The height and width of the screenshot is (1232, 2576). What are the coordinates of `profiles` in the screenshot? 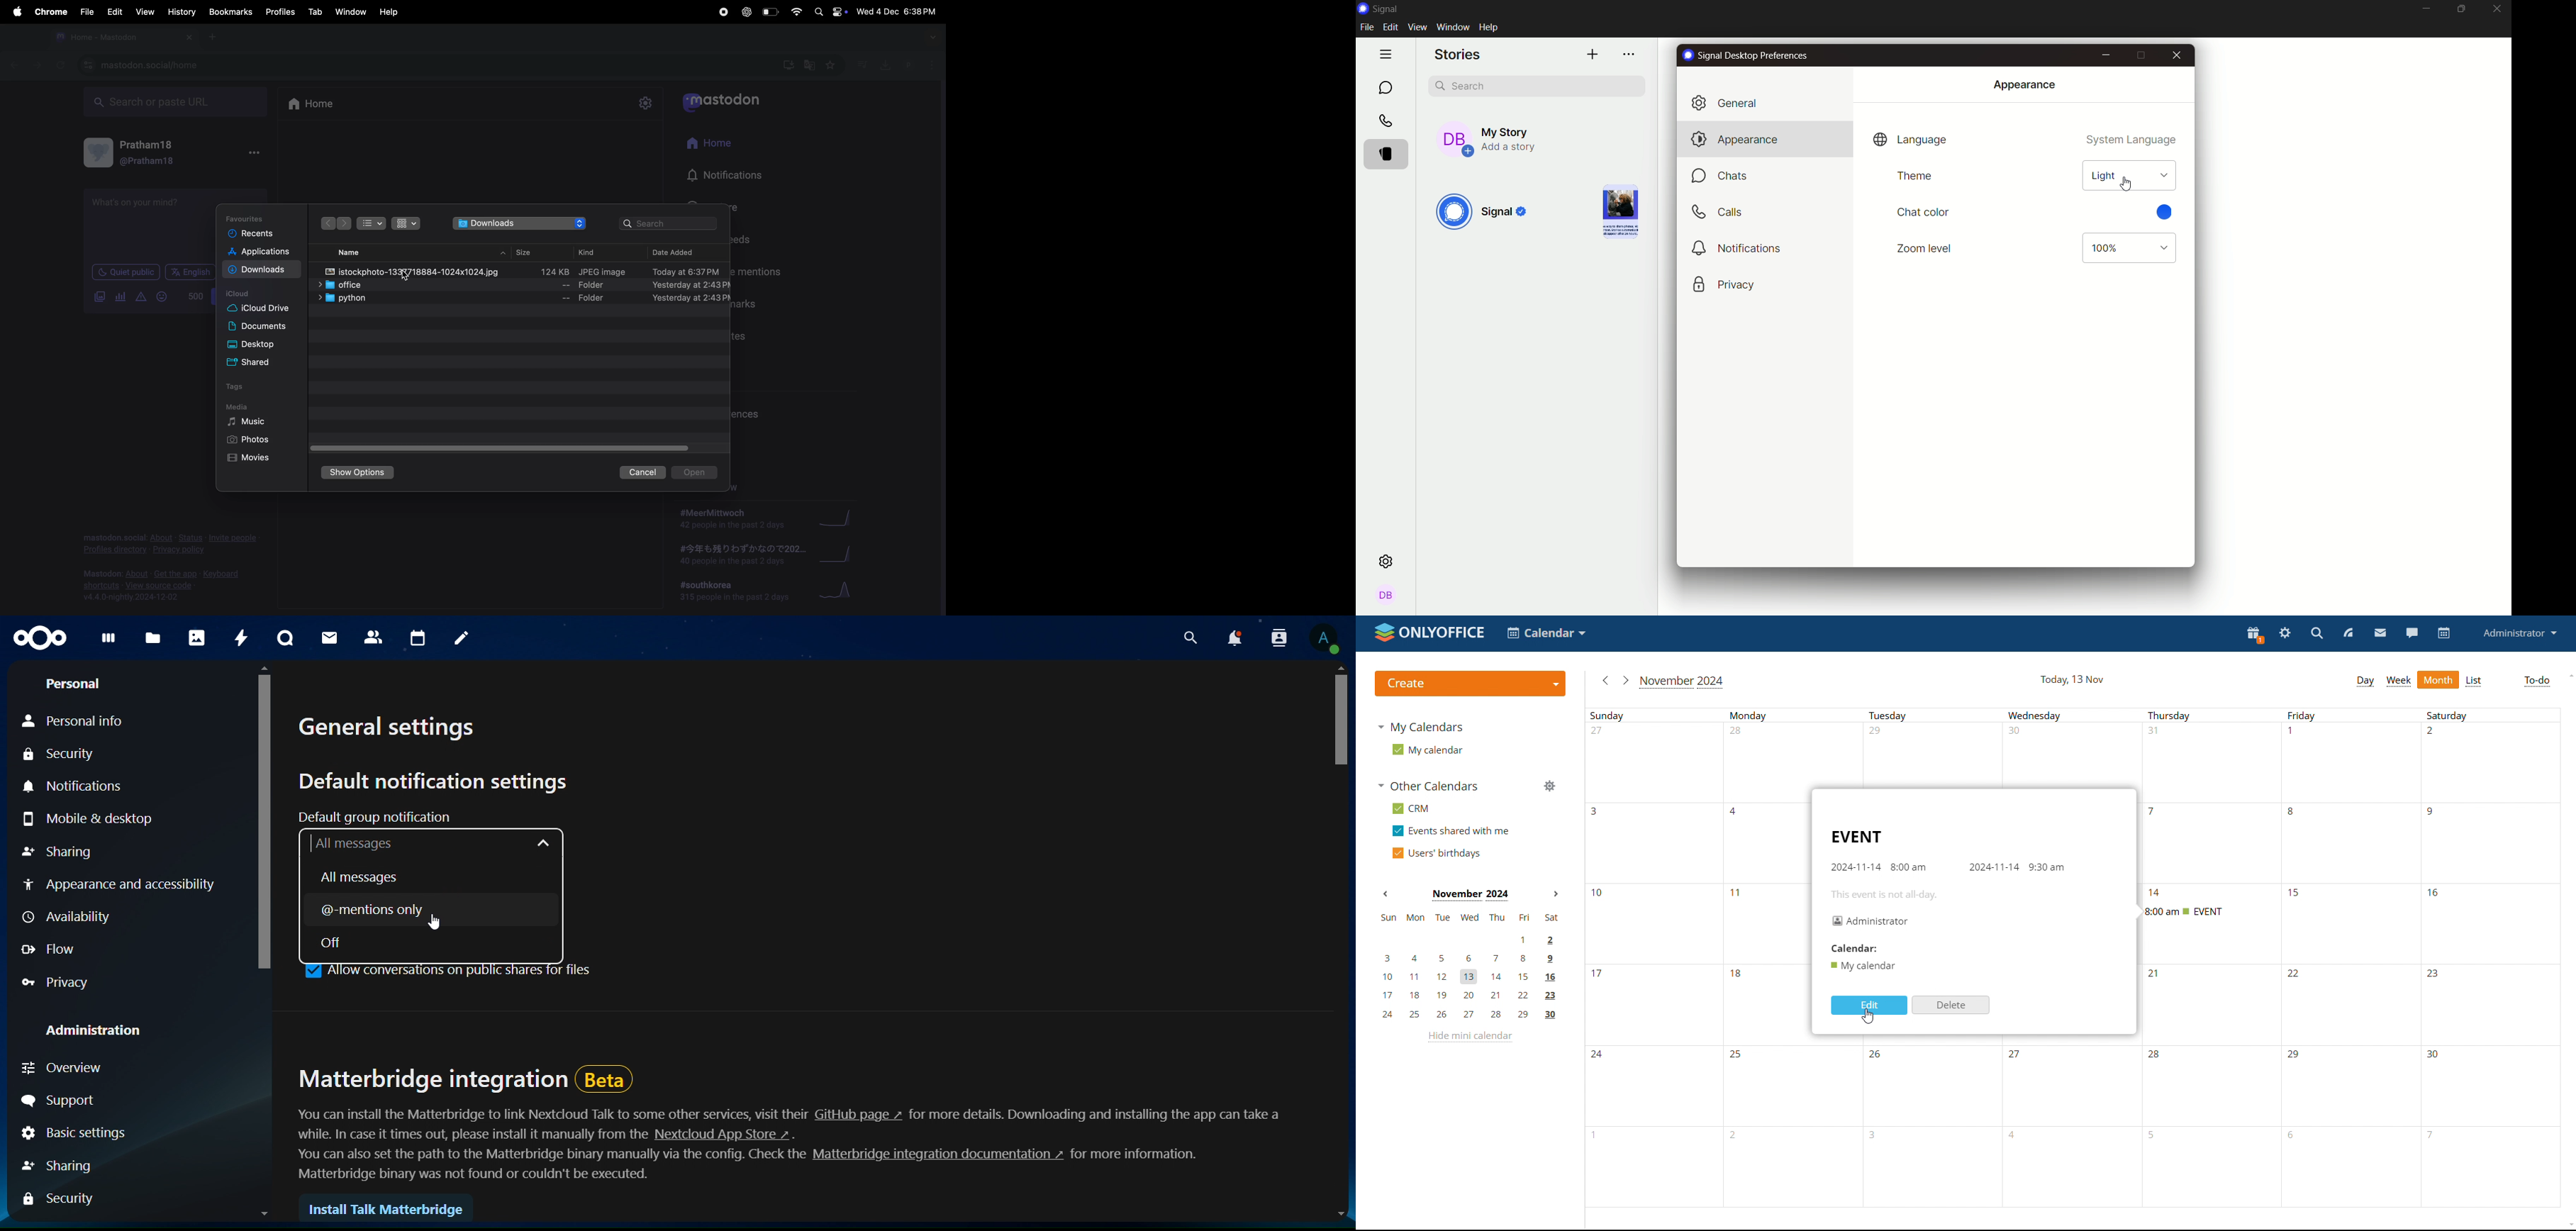 It's located at (281, 12).